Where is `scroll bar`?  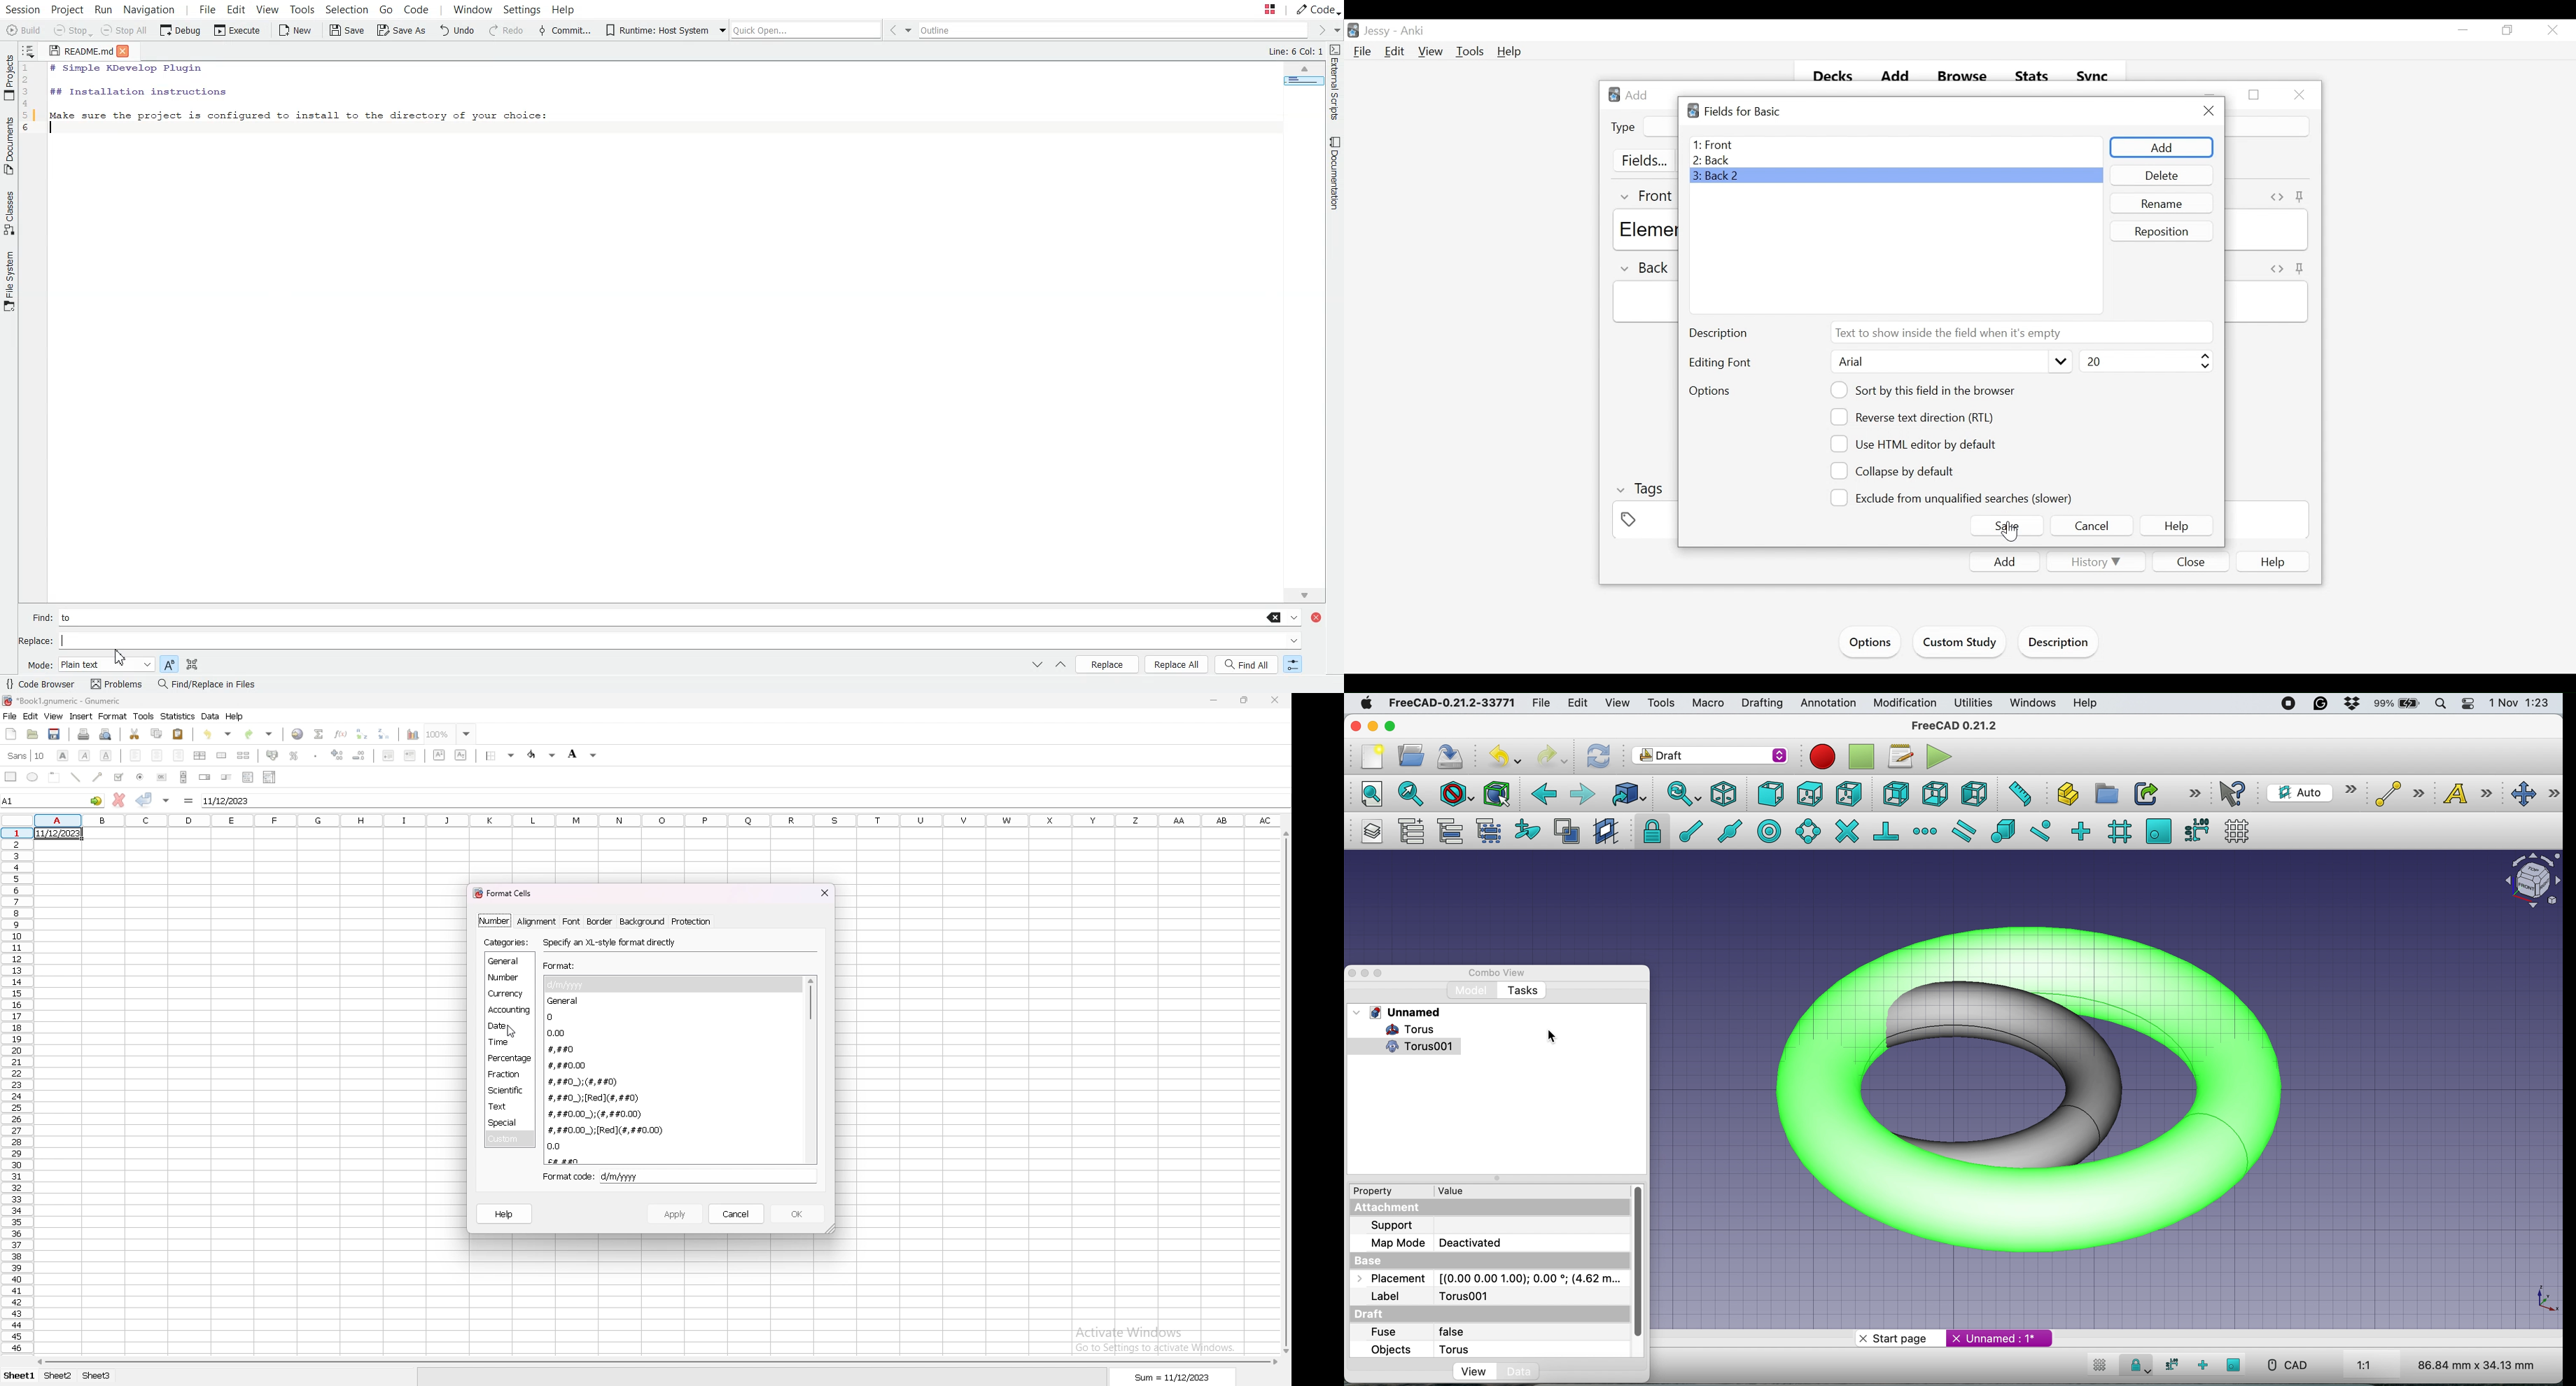
scroll bar is located at coordinates (184, 776).